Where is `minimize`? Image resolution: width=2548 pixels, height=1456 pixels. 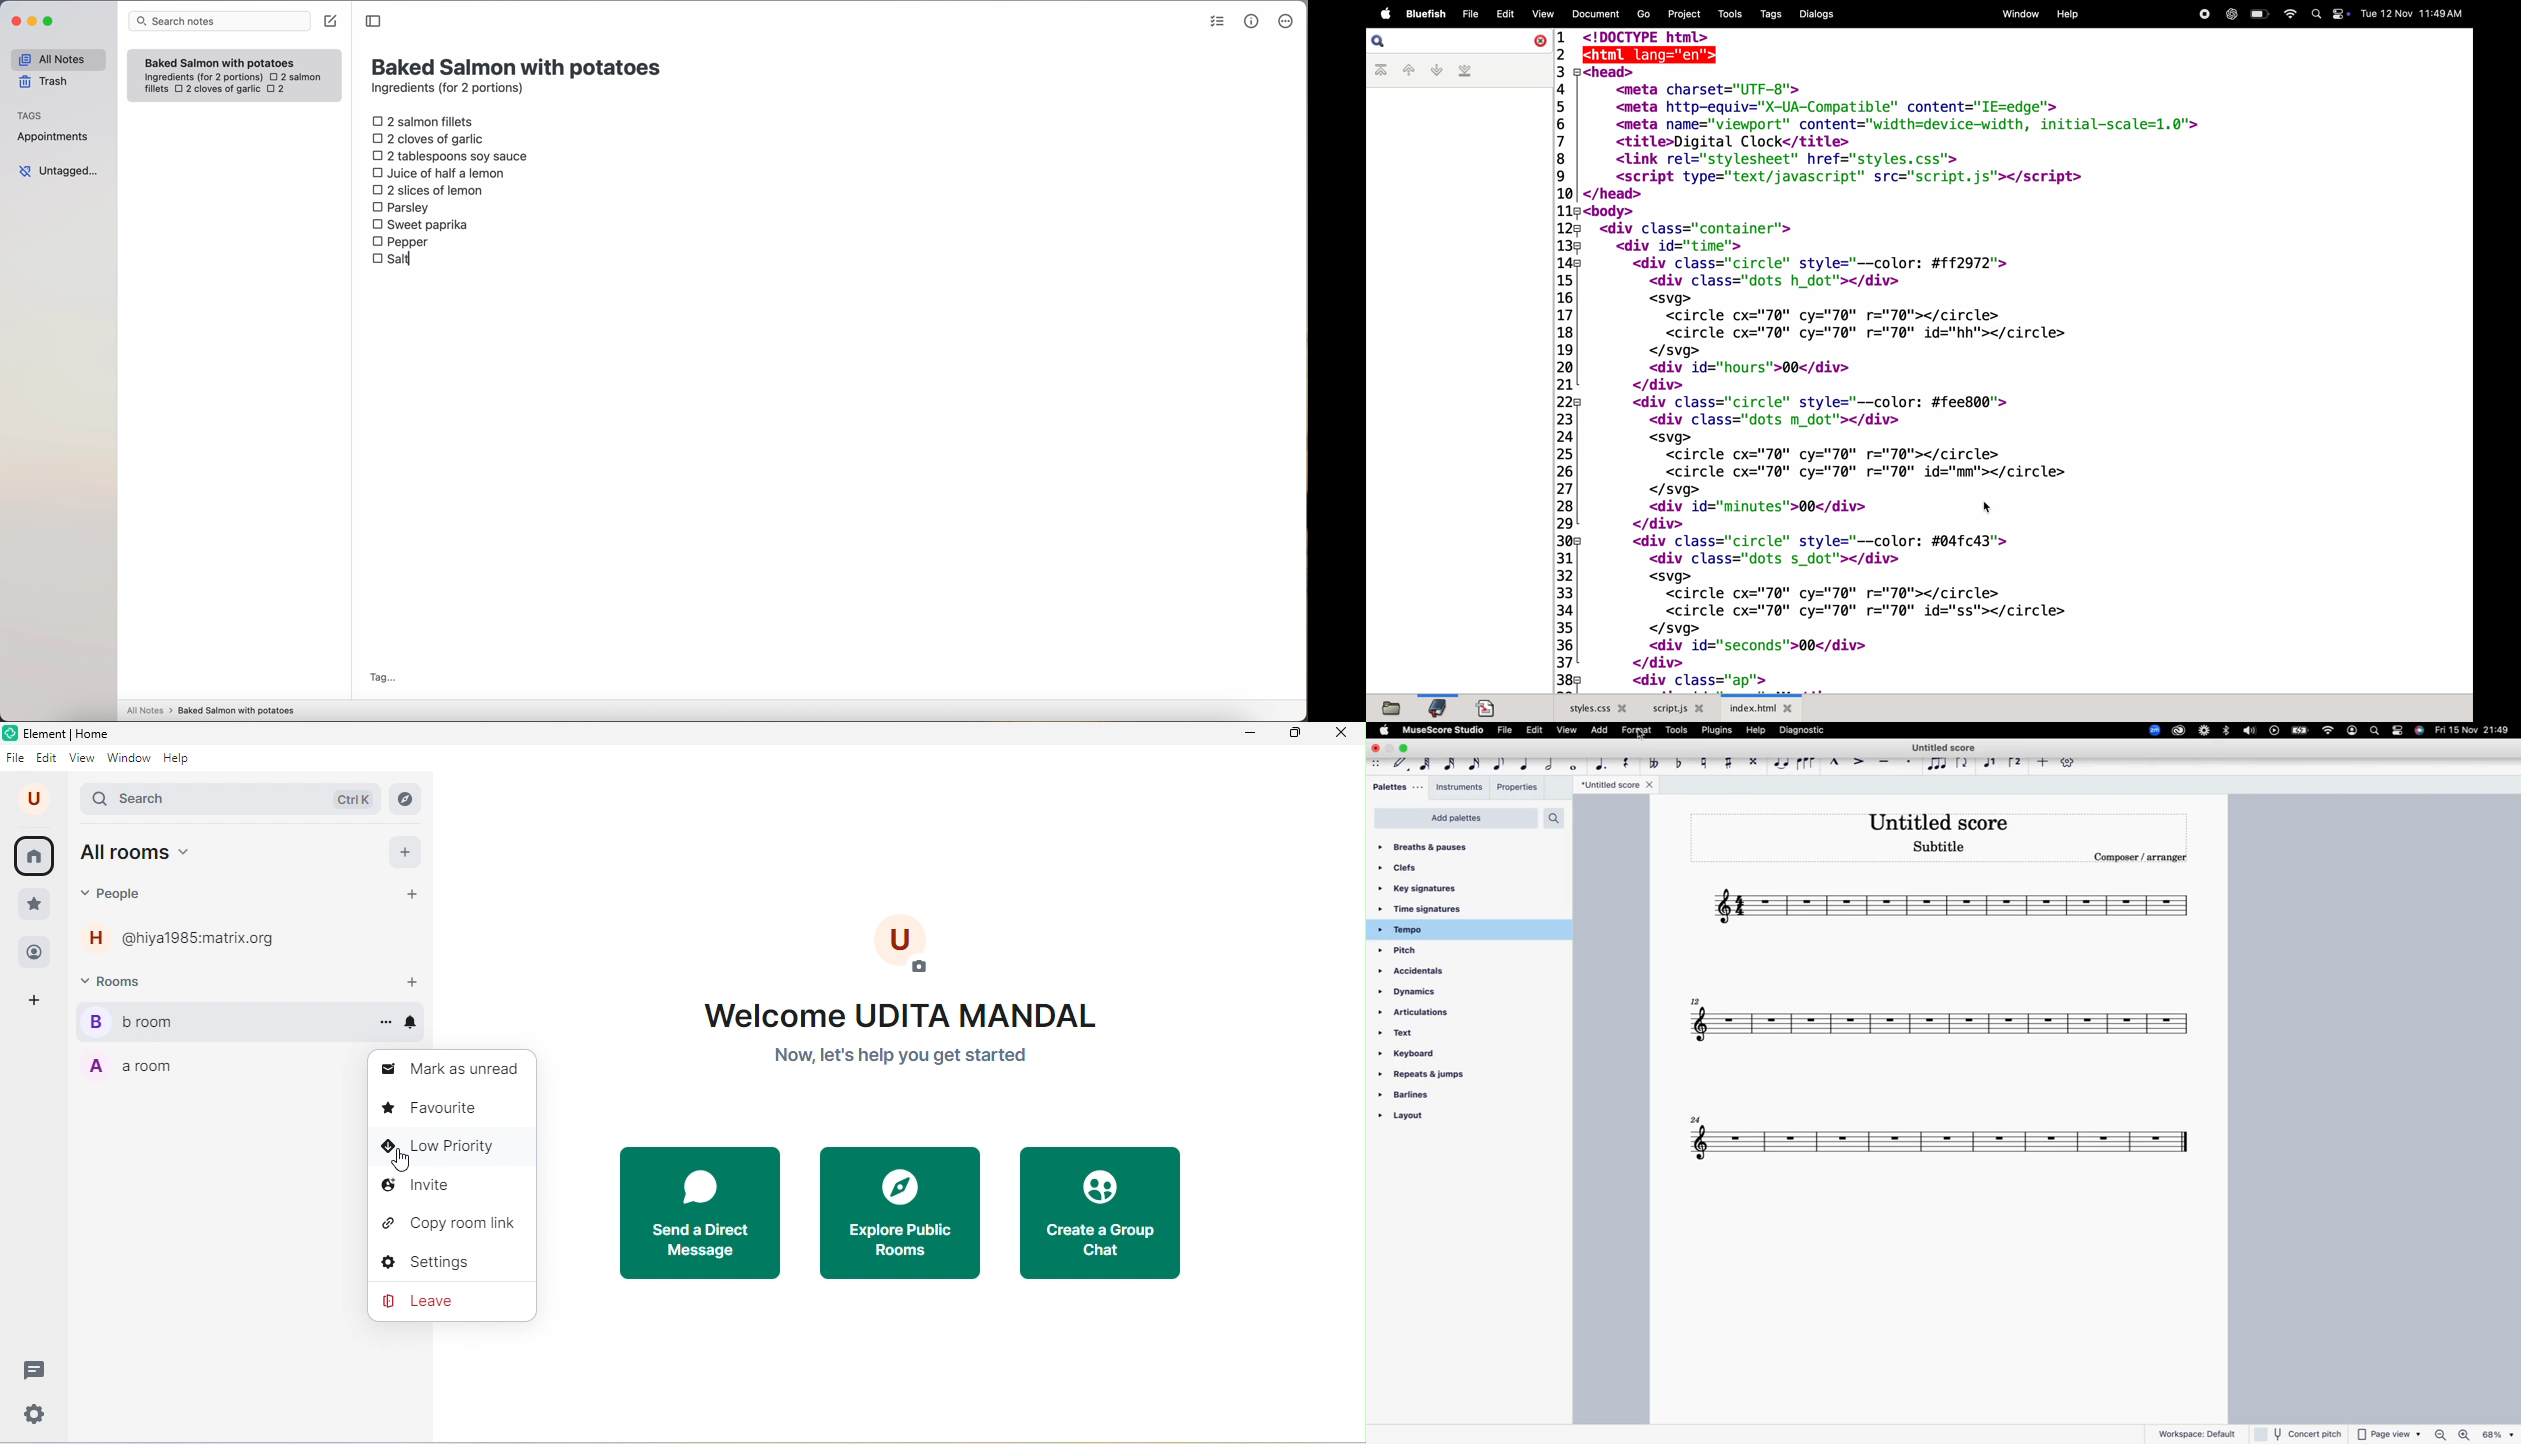 minimize is located at coordinates (1247, 734).